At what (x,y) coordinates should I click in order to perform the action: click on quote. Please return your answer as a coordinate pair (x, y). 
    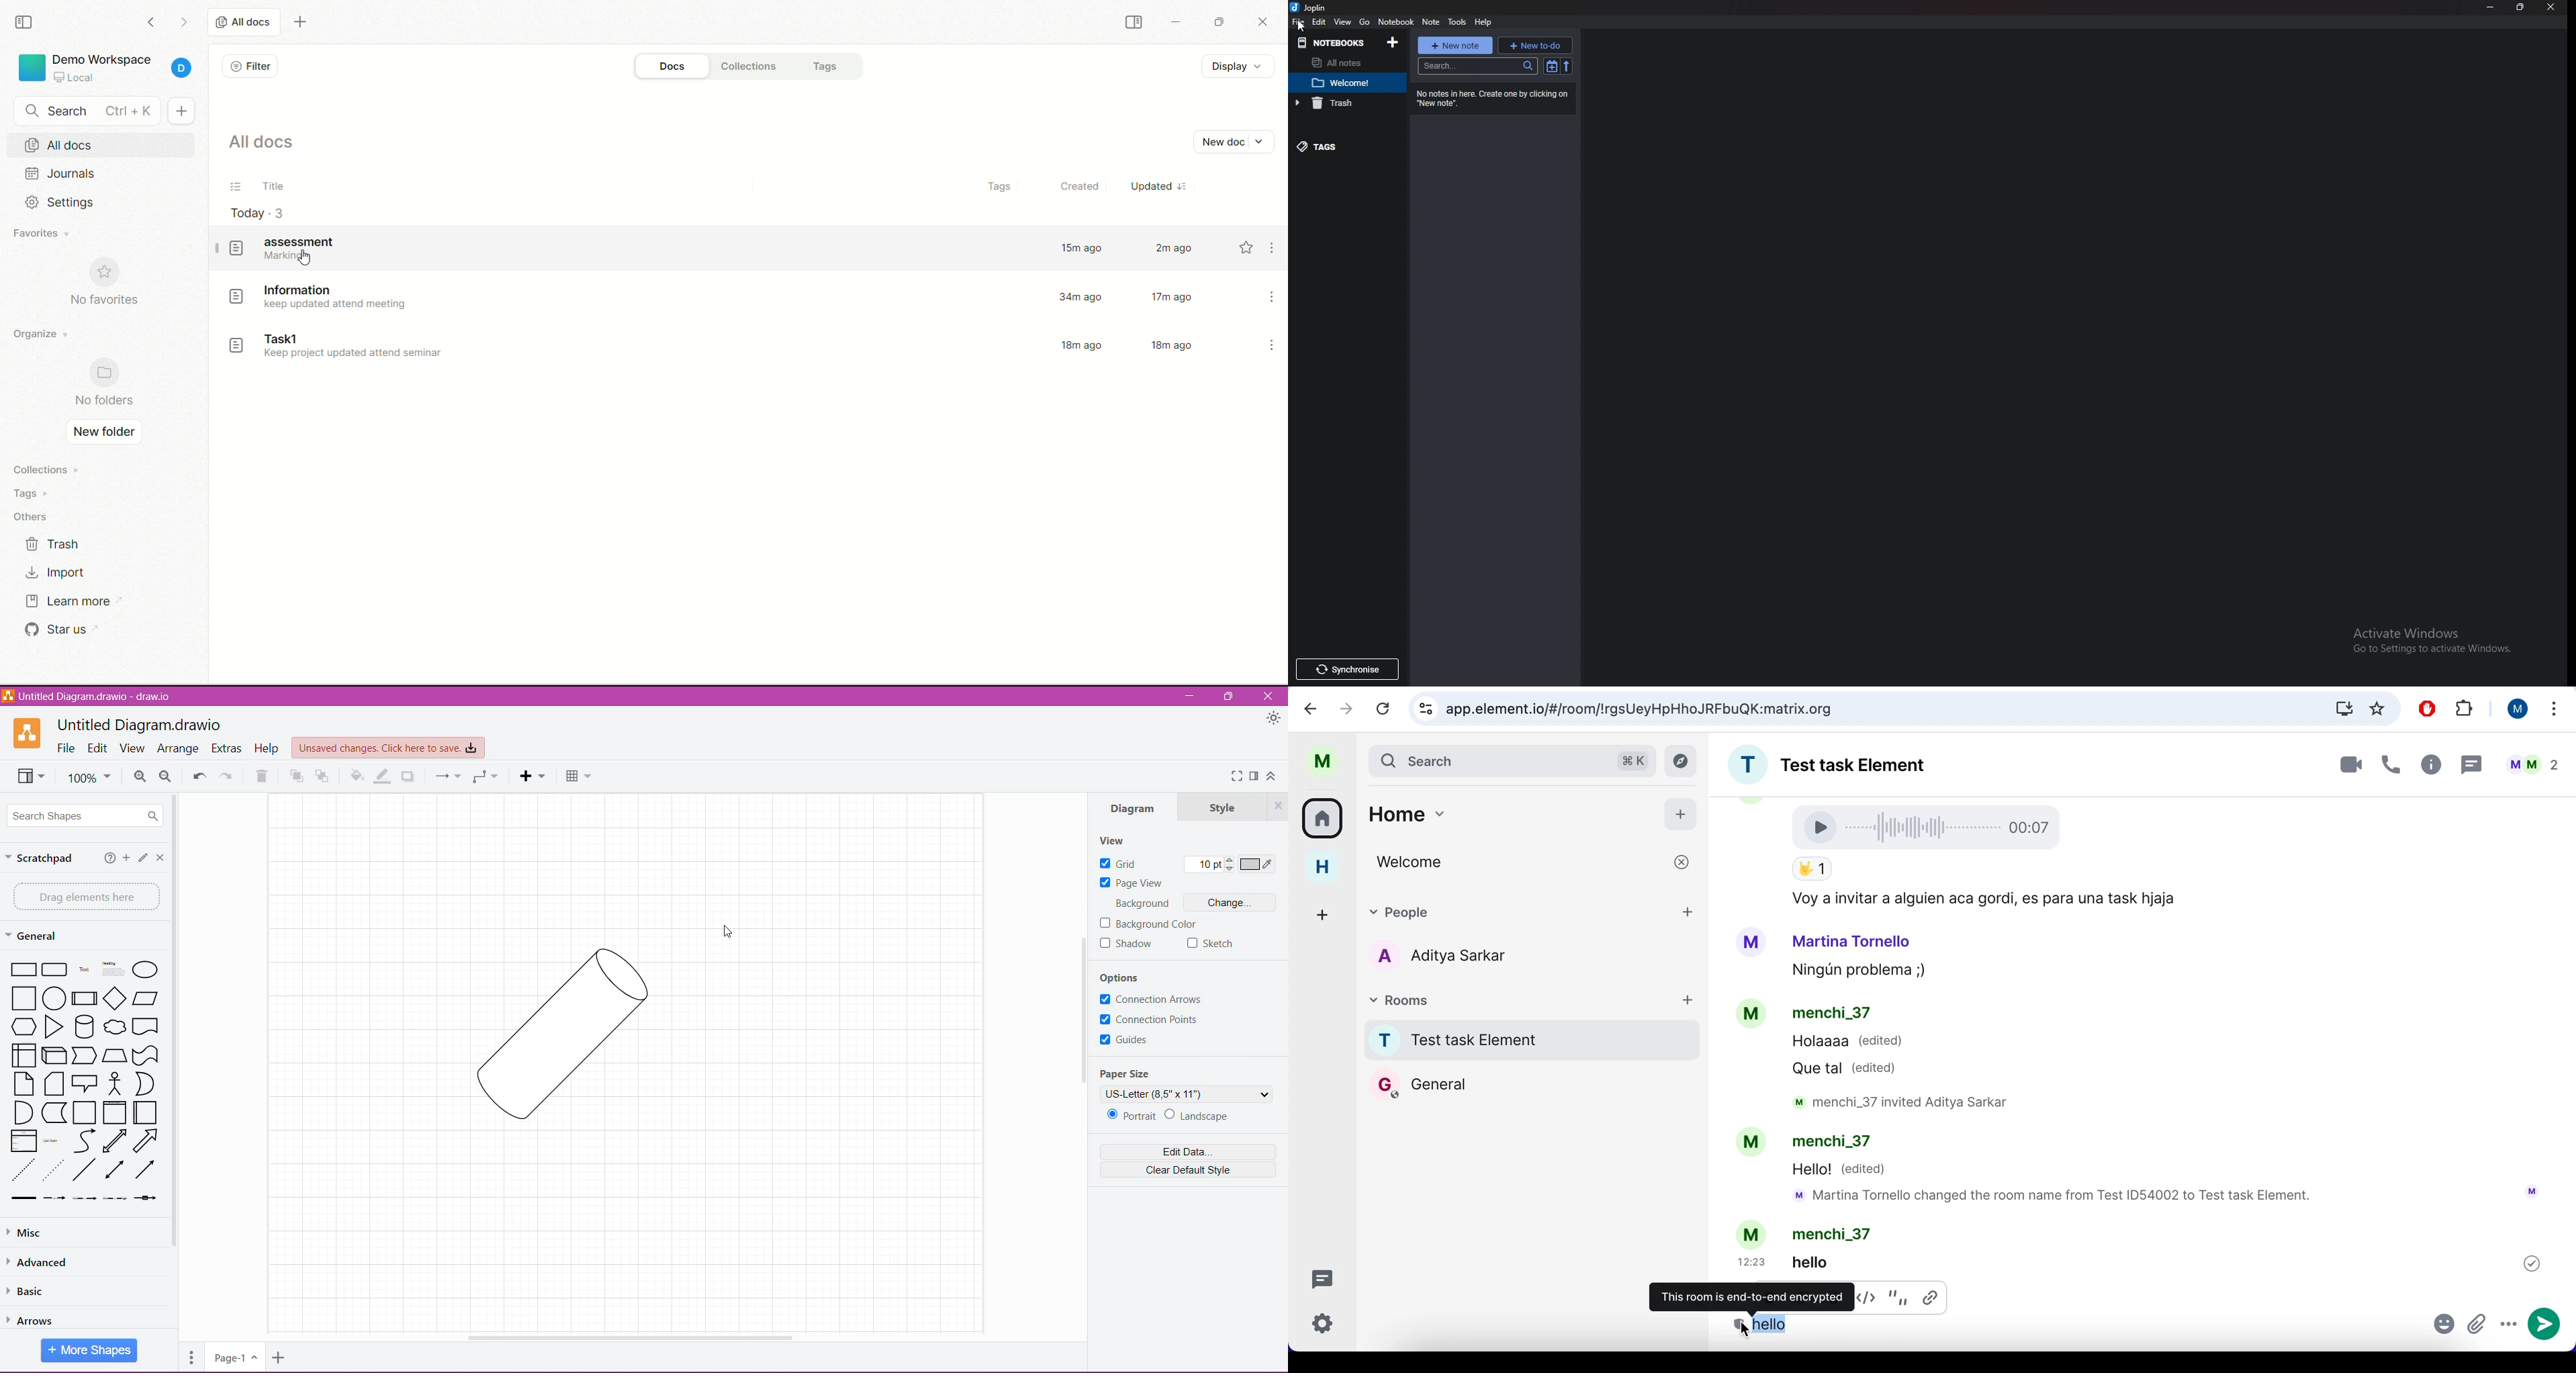
    Looking at the image, I should click on (1900, 1296).